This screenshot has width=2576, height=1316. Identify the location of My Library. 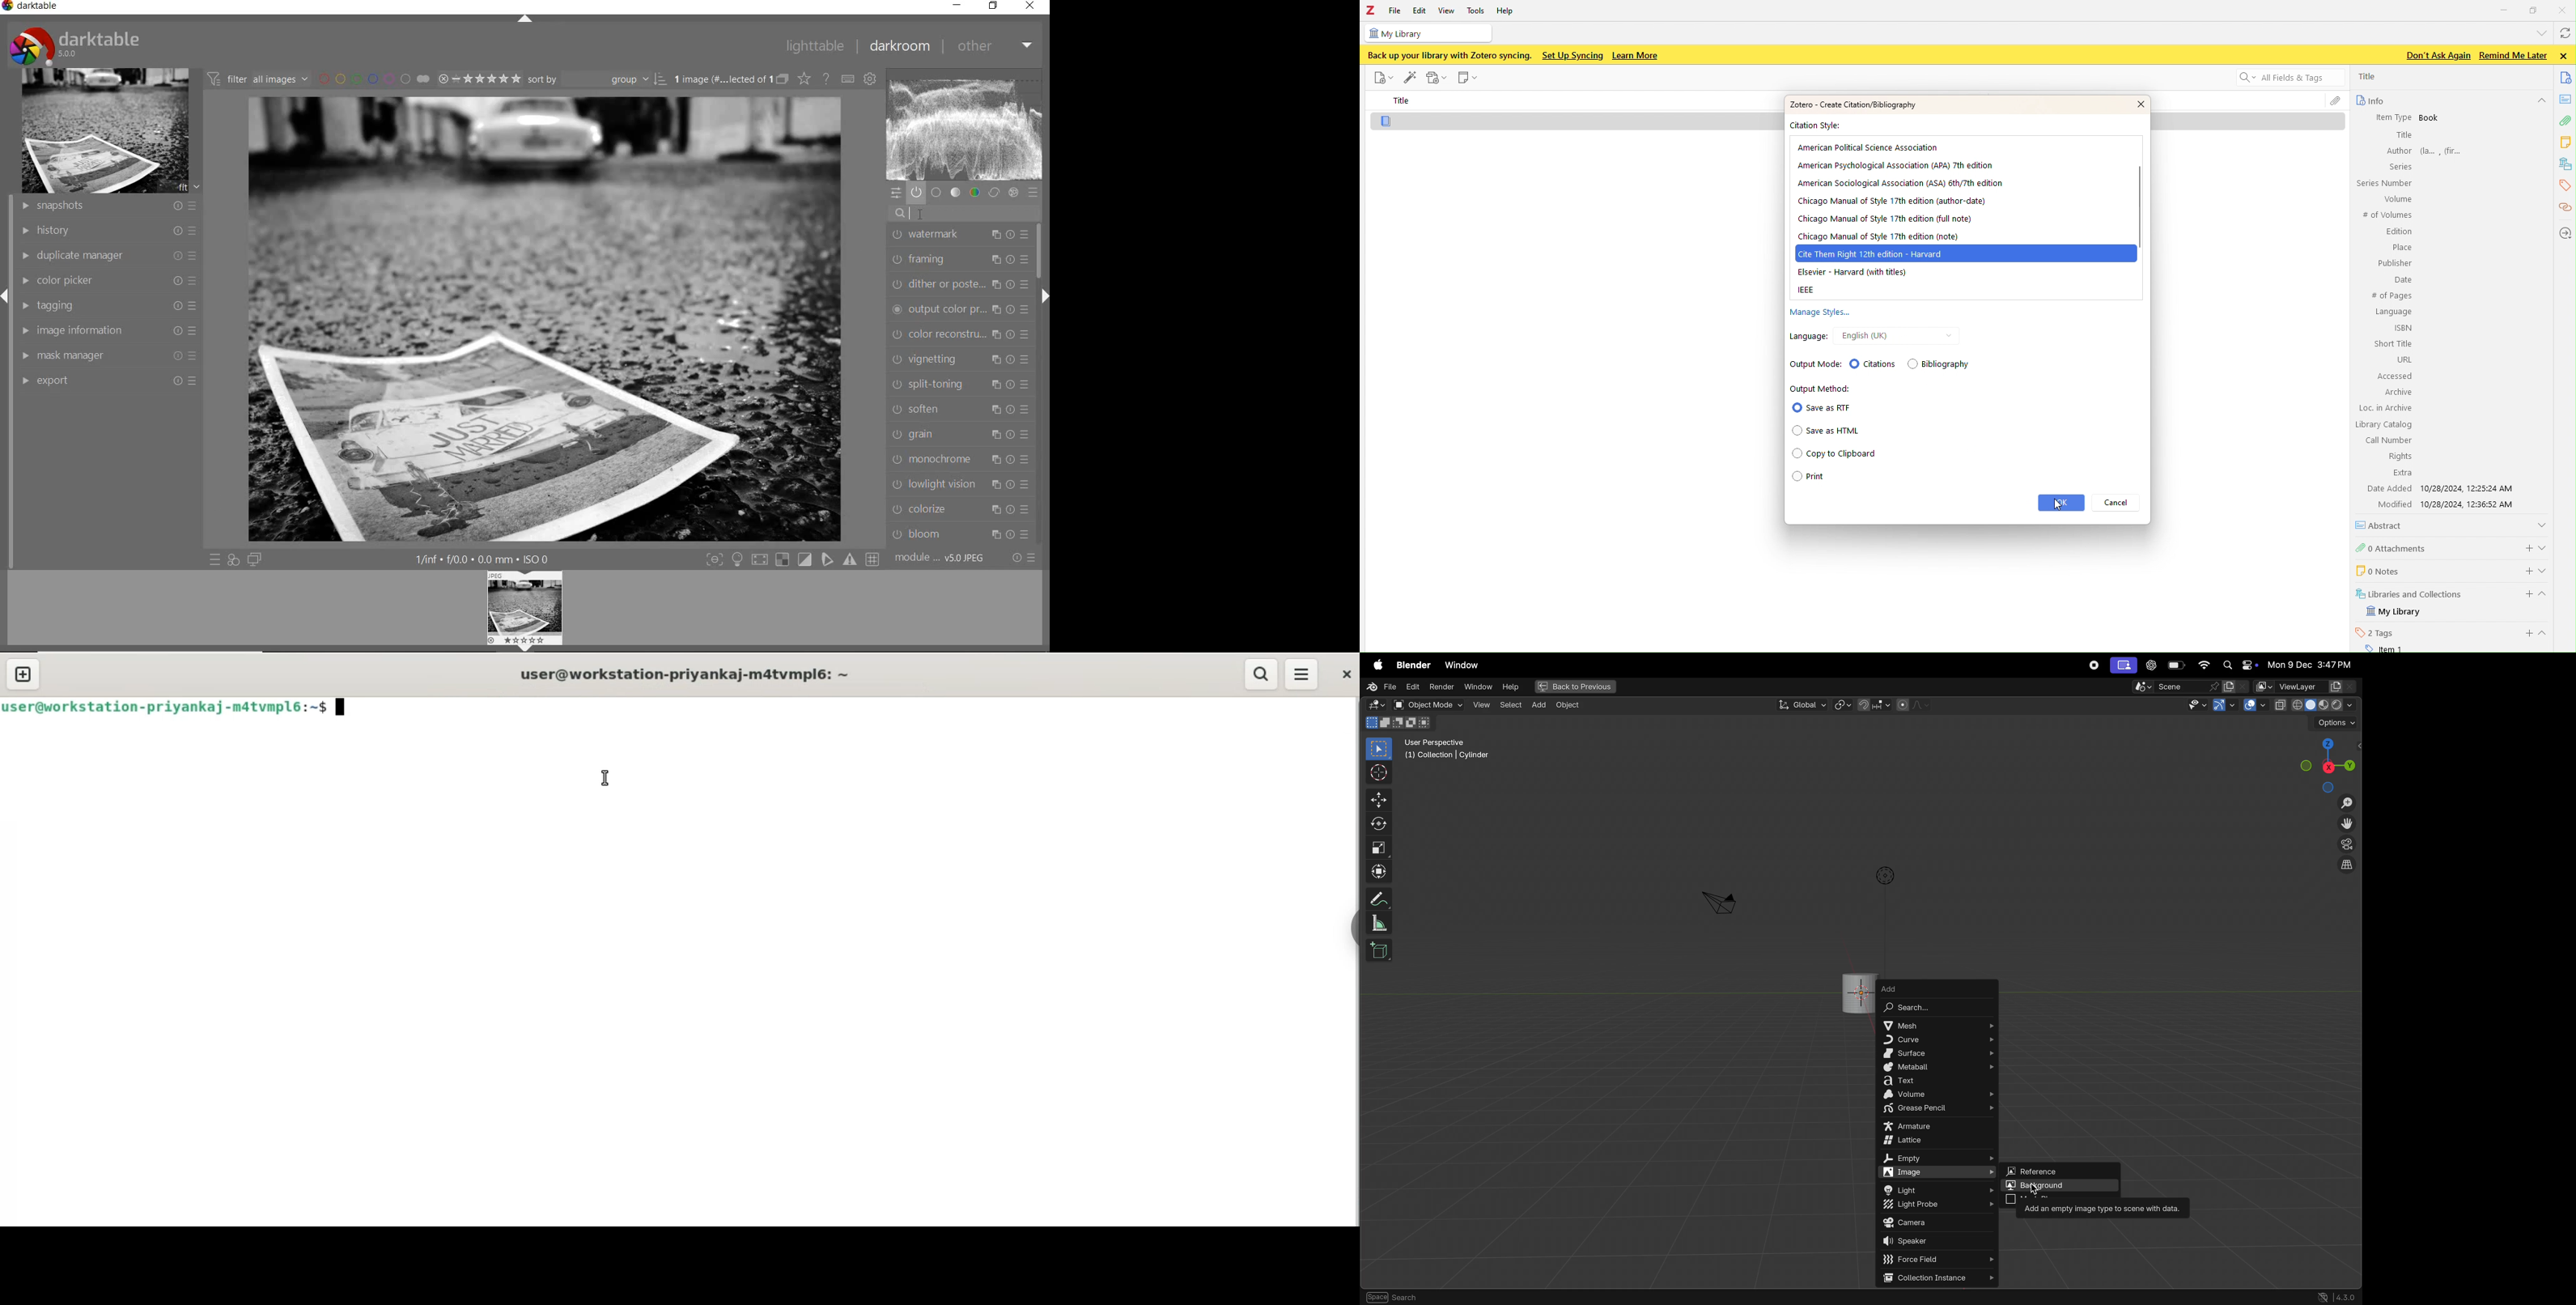
(2396, 612).